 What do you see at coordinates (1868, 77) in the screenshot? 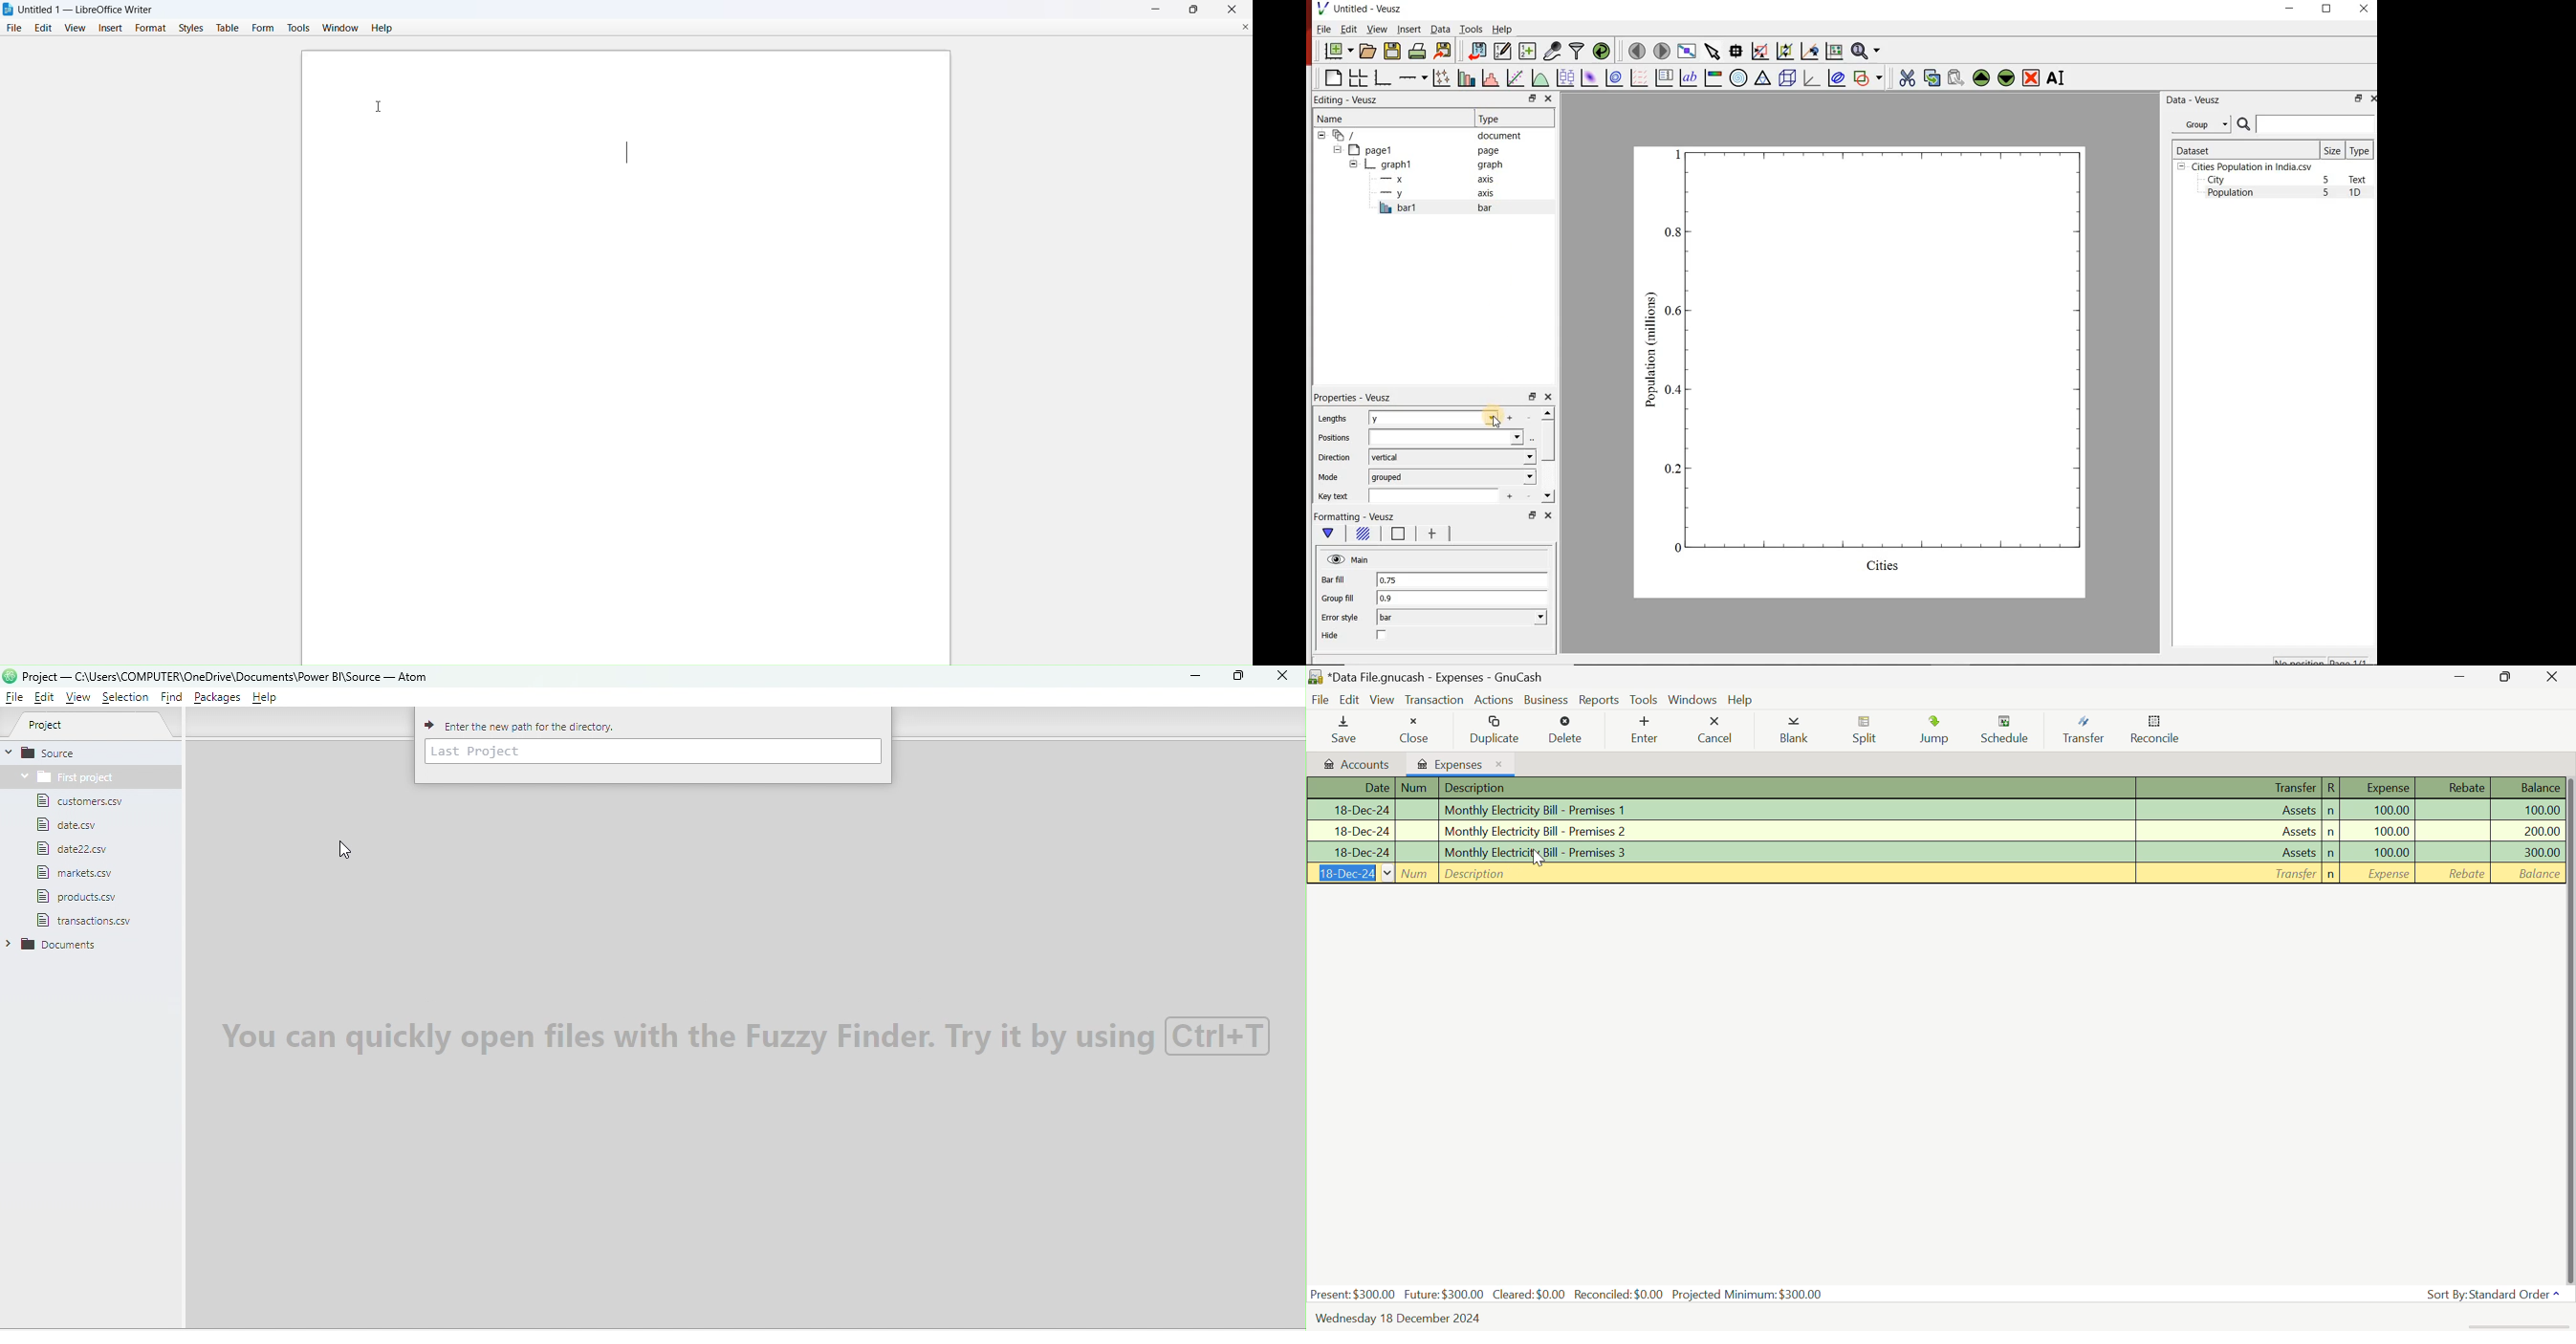
I see `add a shape to the plot` at bounding box center [1868, 77].